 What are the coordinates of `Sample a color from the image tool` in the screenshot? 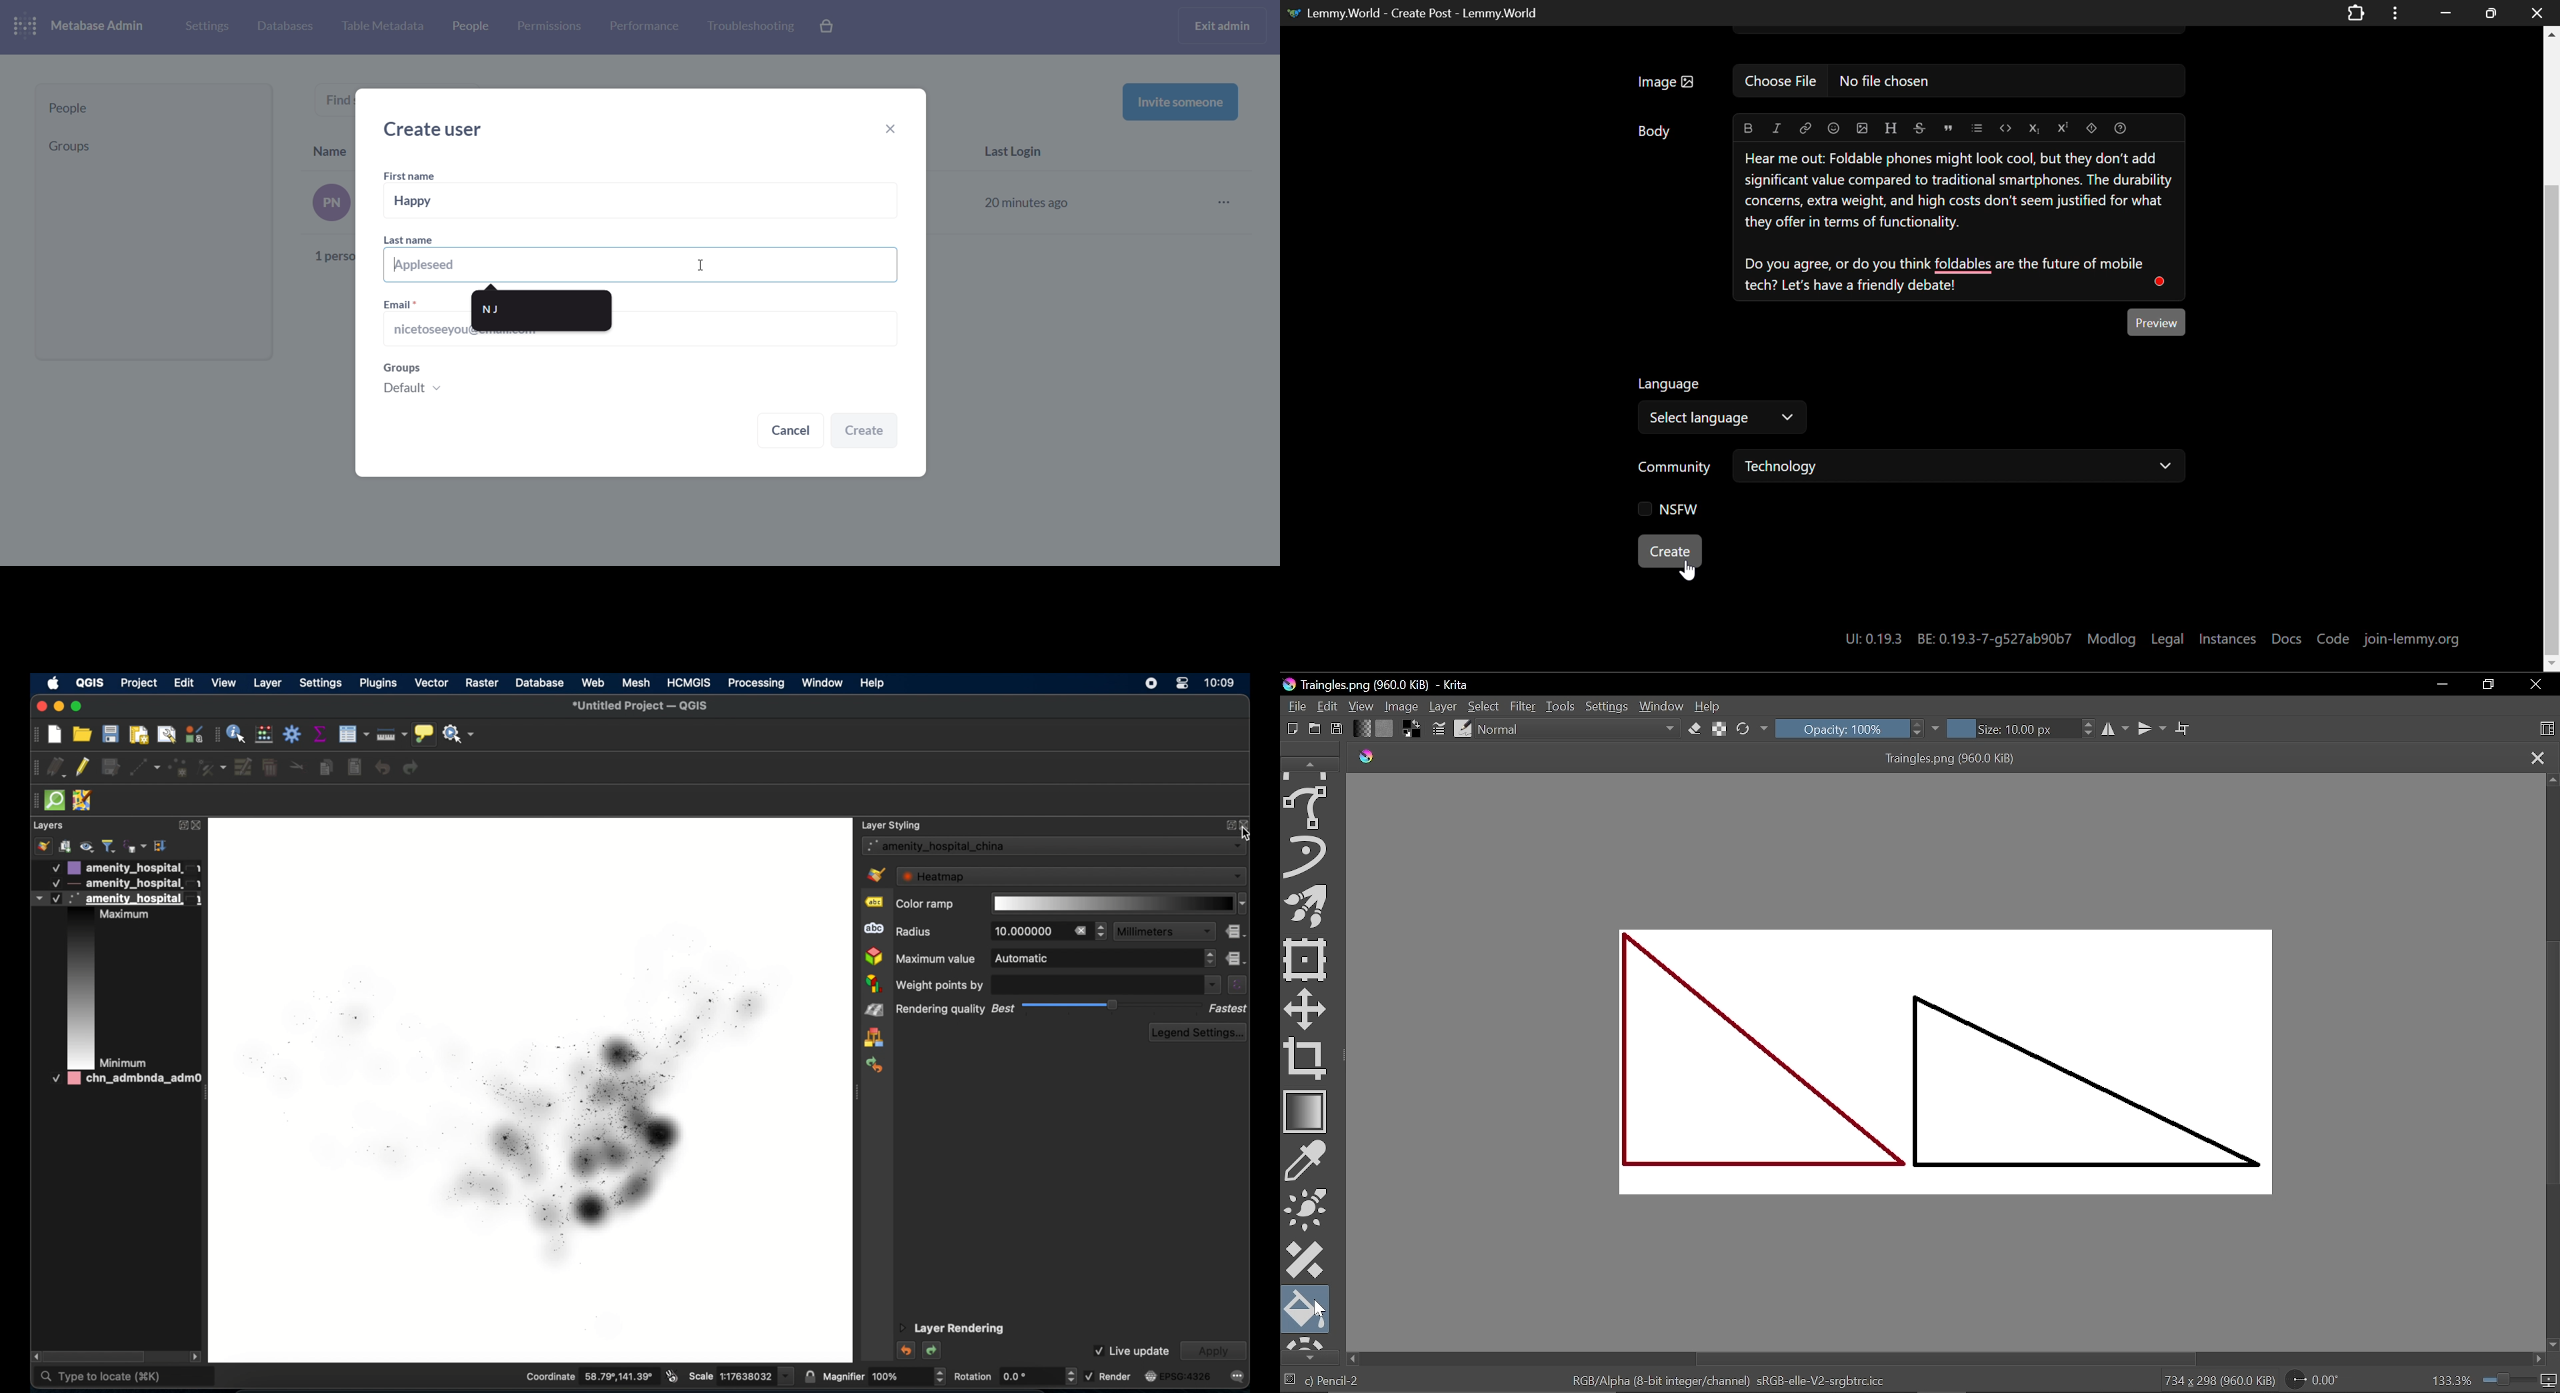 It's located at (1308, 1161).